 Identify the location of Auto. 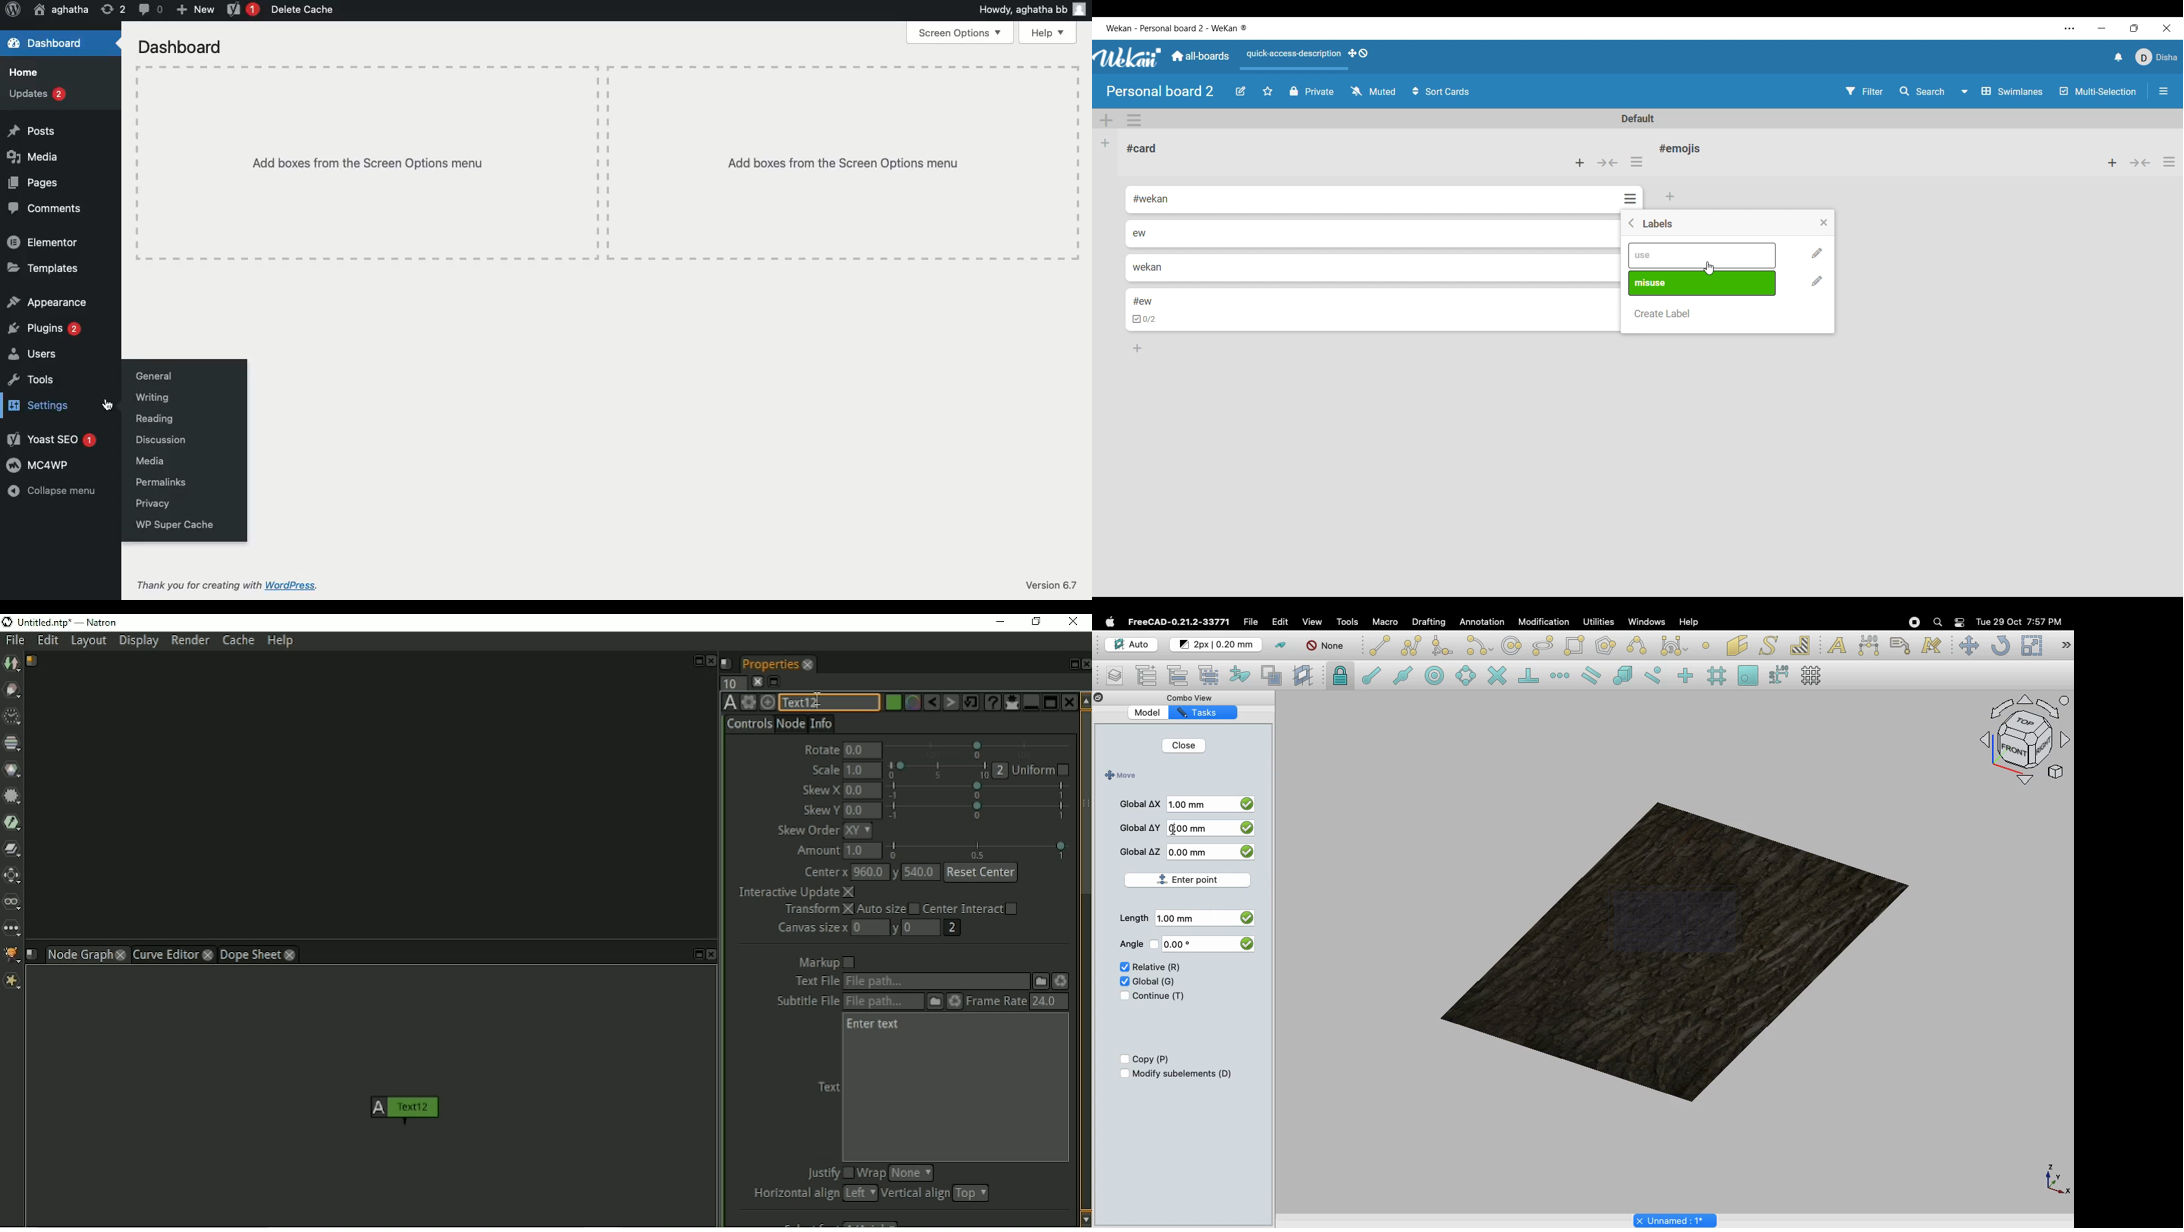
(1132, 645).